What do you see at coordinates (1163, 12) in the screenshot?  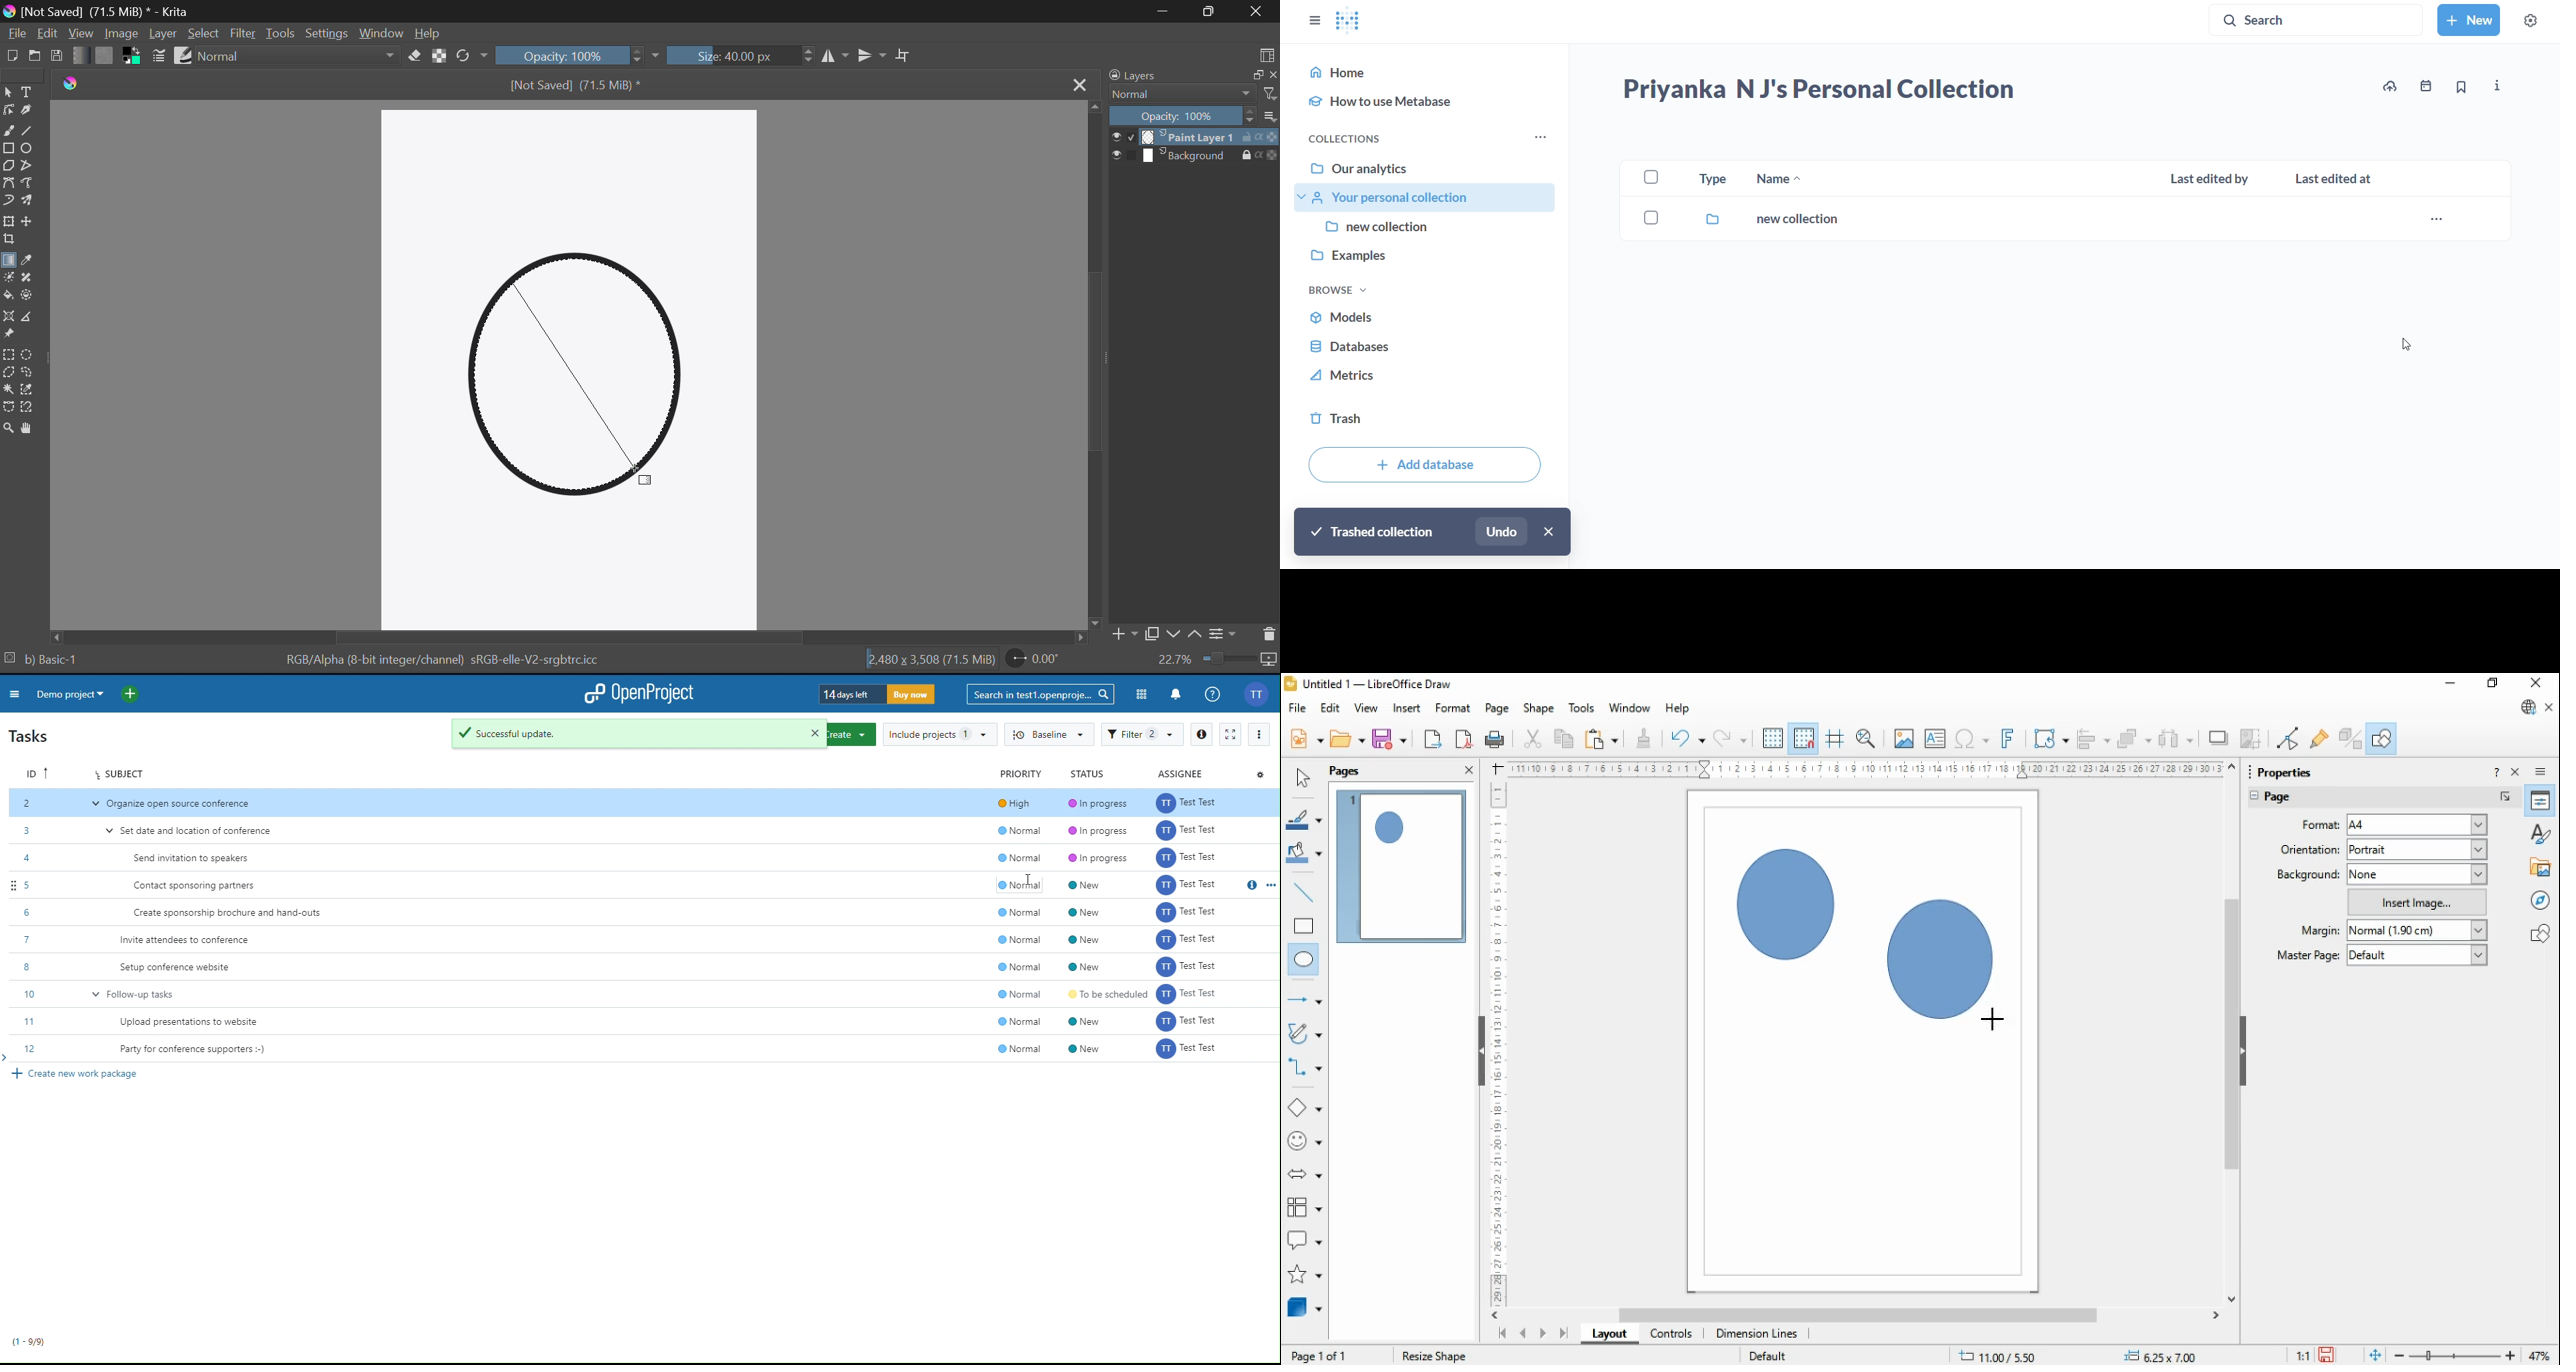 I see `Restore Down` at bounding box center [1163, 12].